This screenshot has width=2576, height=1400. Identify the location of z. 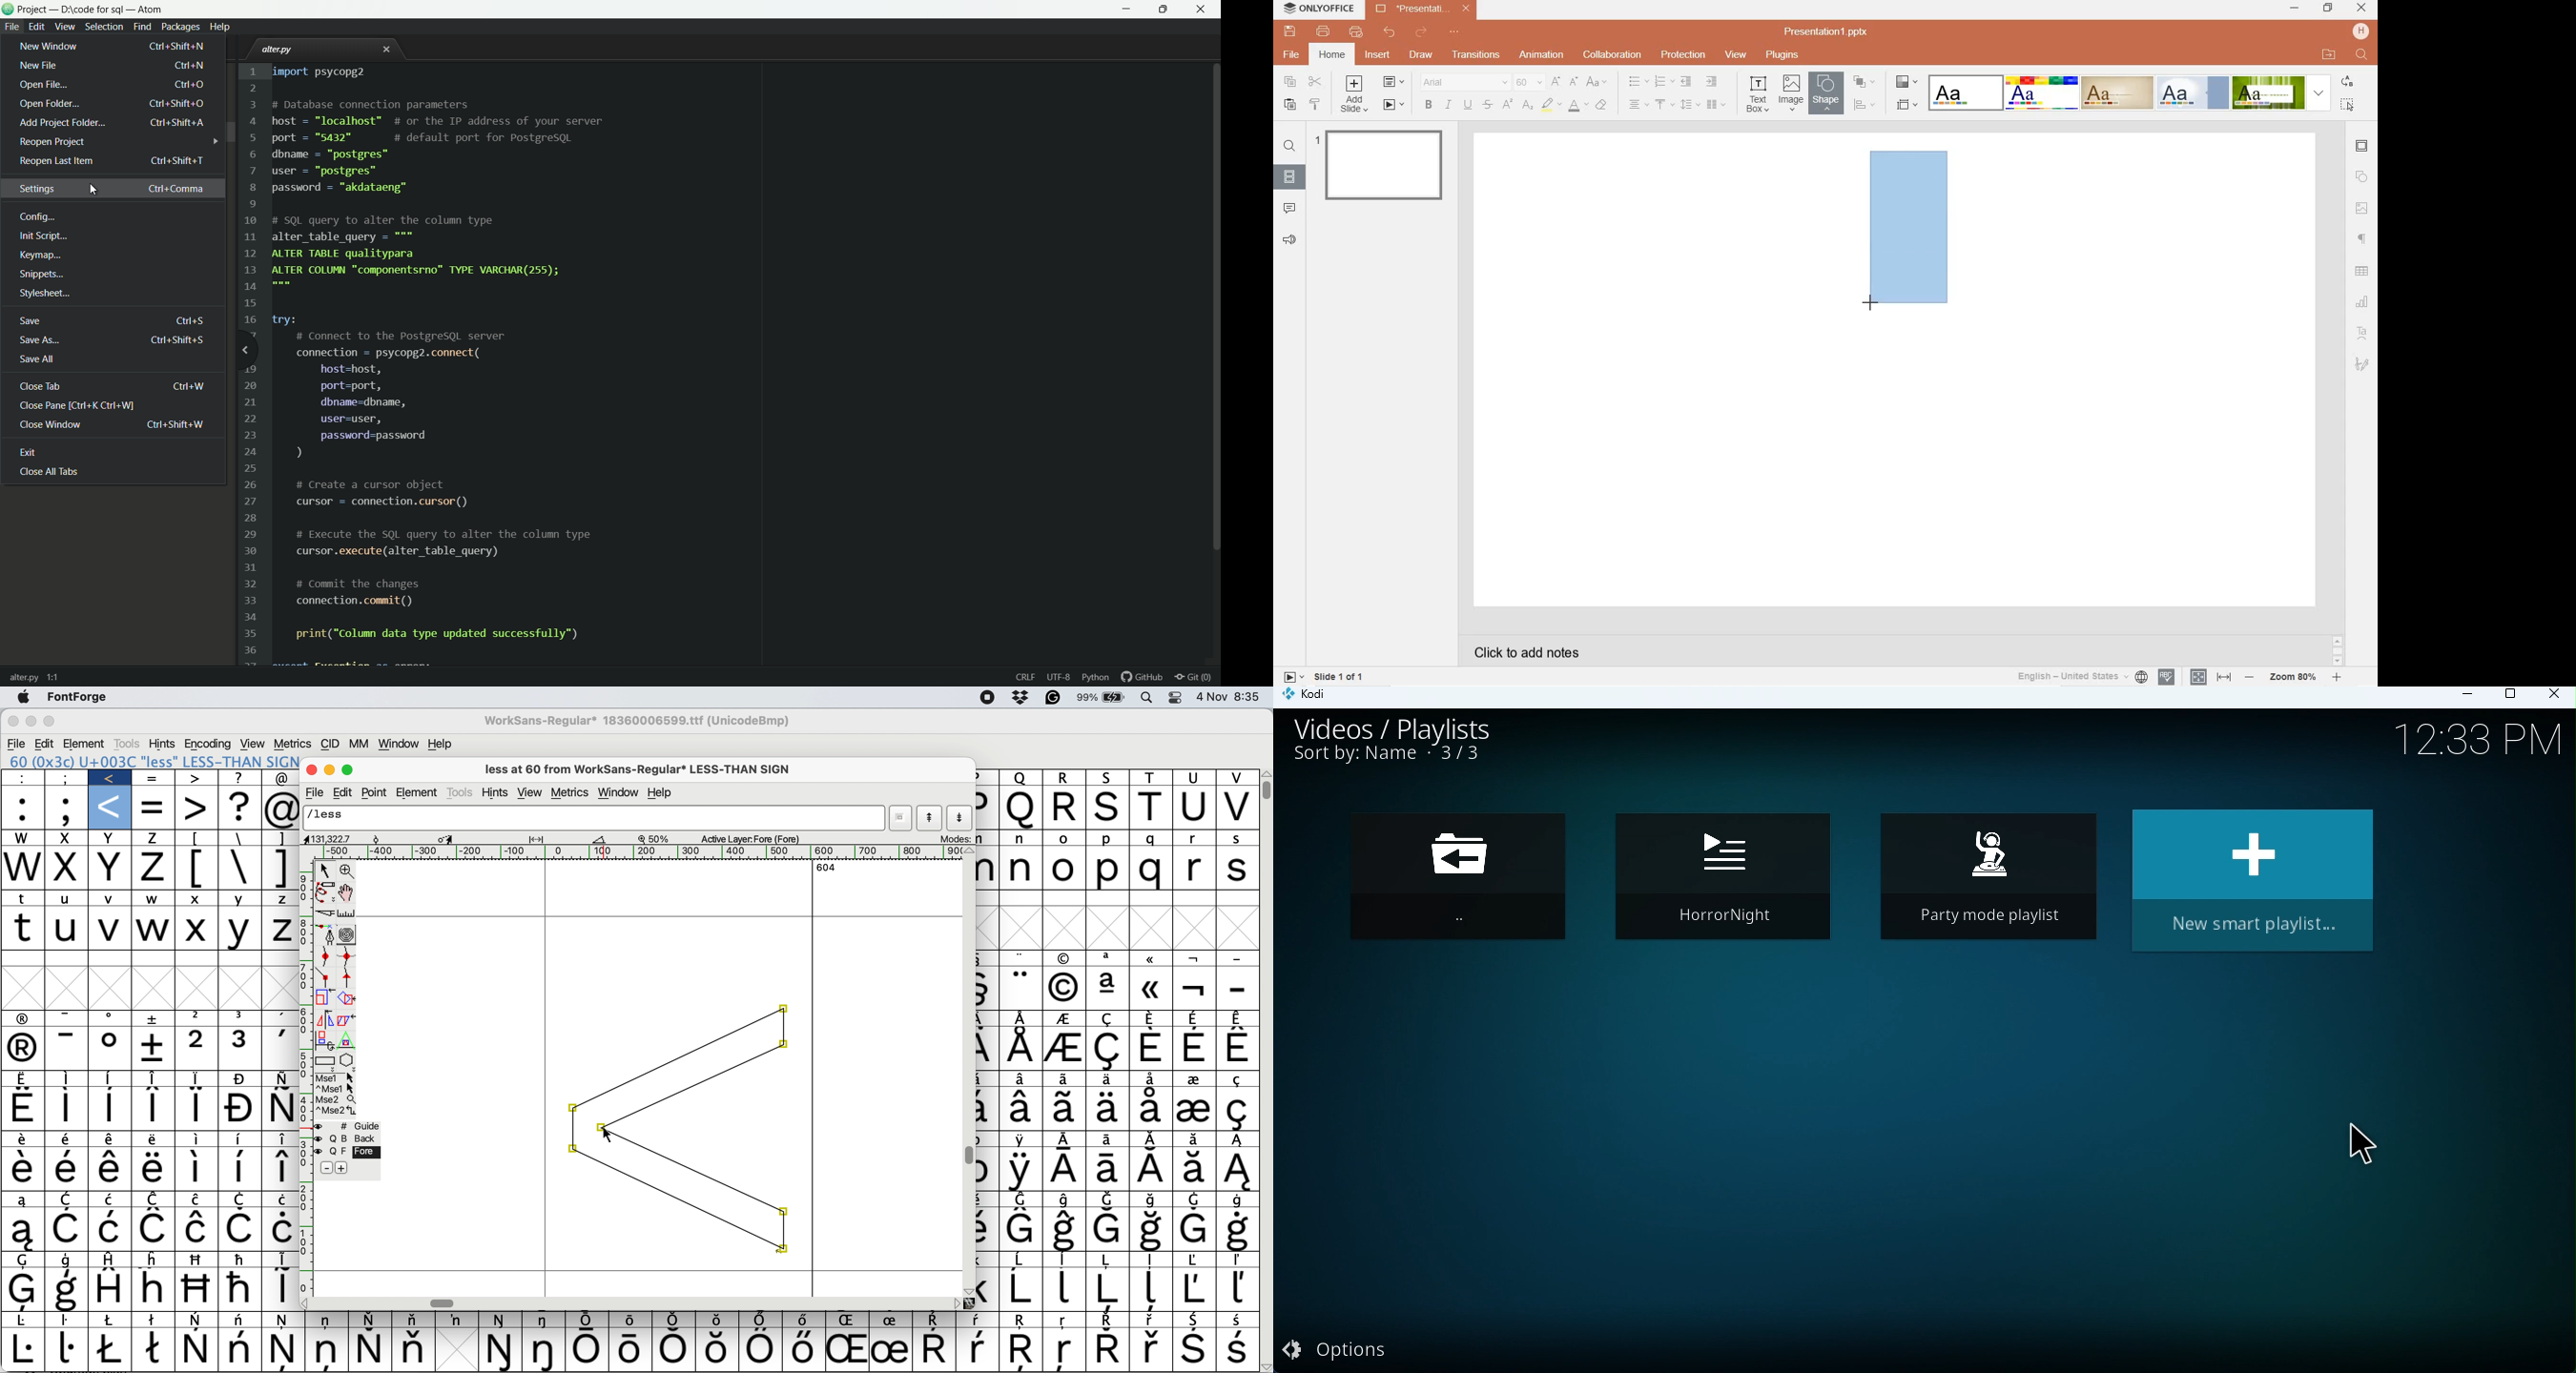
(154, 869).